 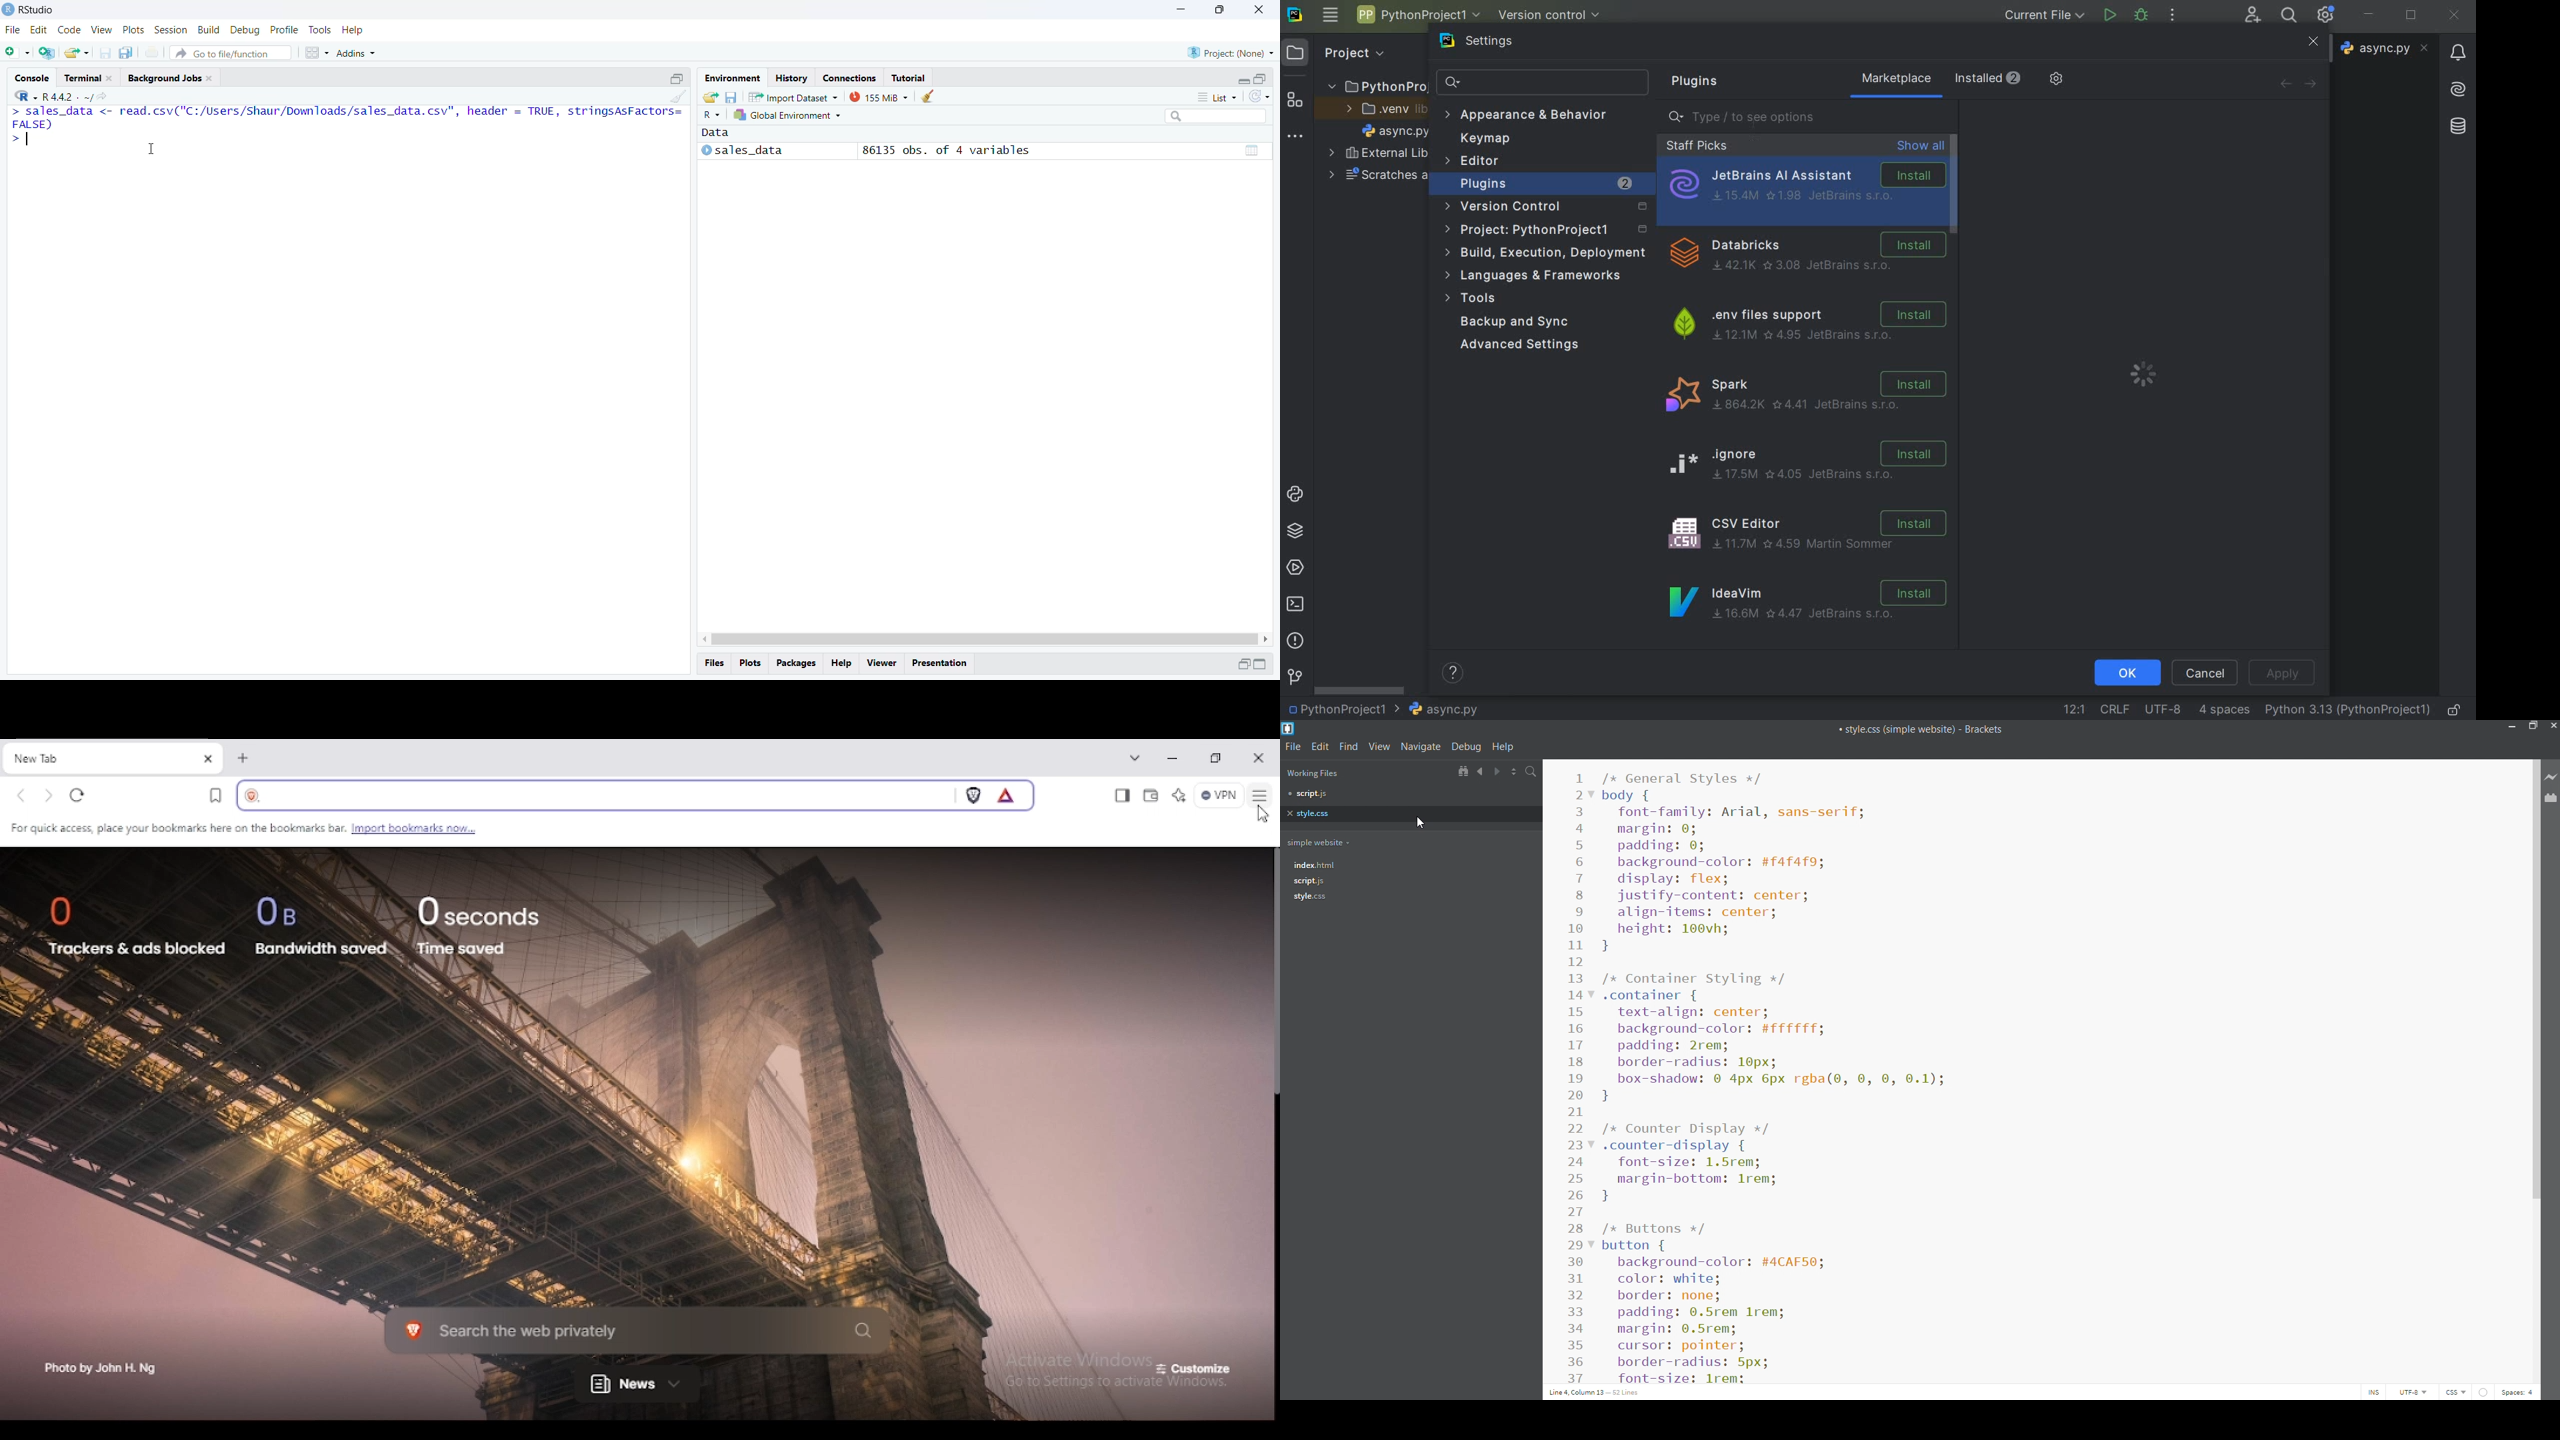 What do you see at coordinates (1221, 10) in the screenshot?
I see `Maximize` at bounding box center [1221, 10].